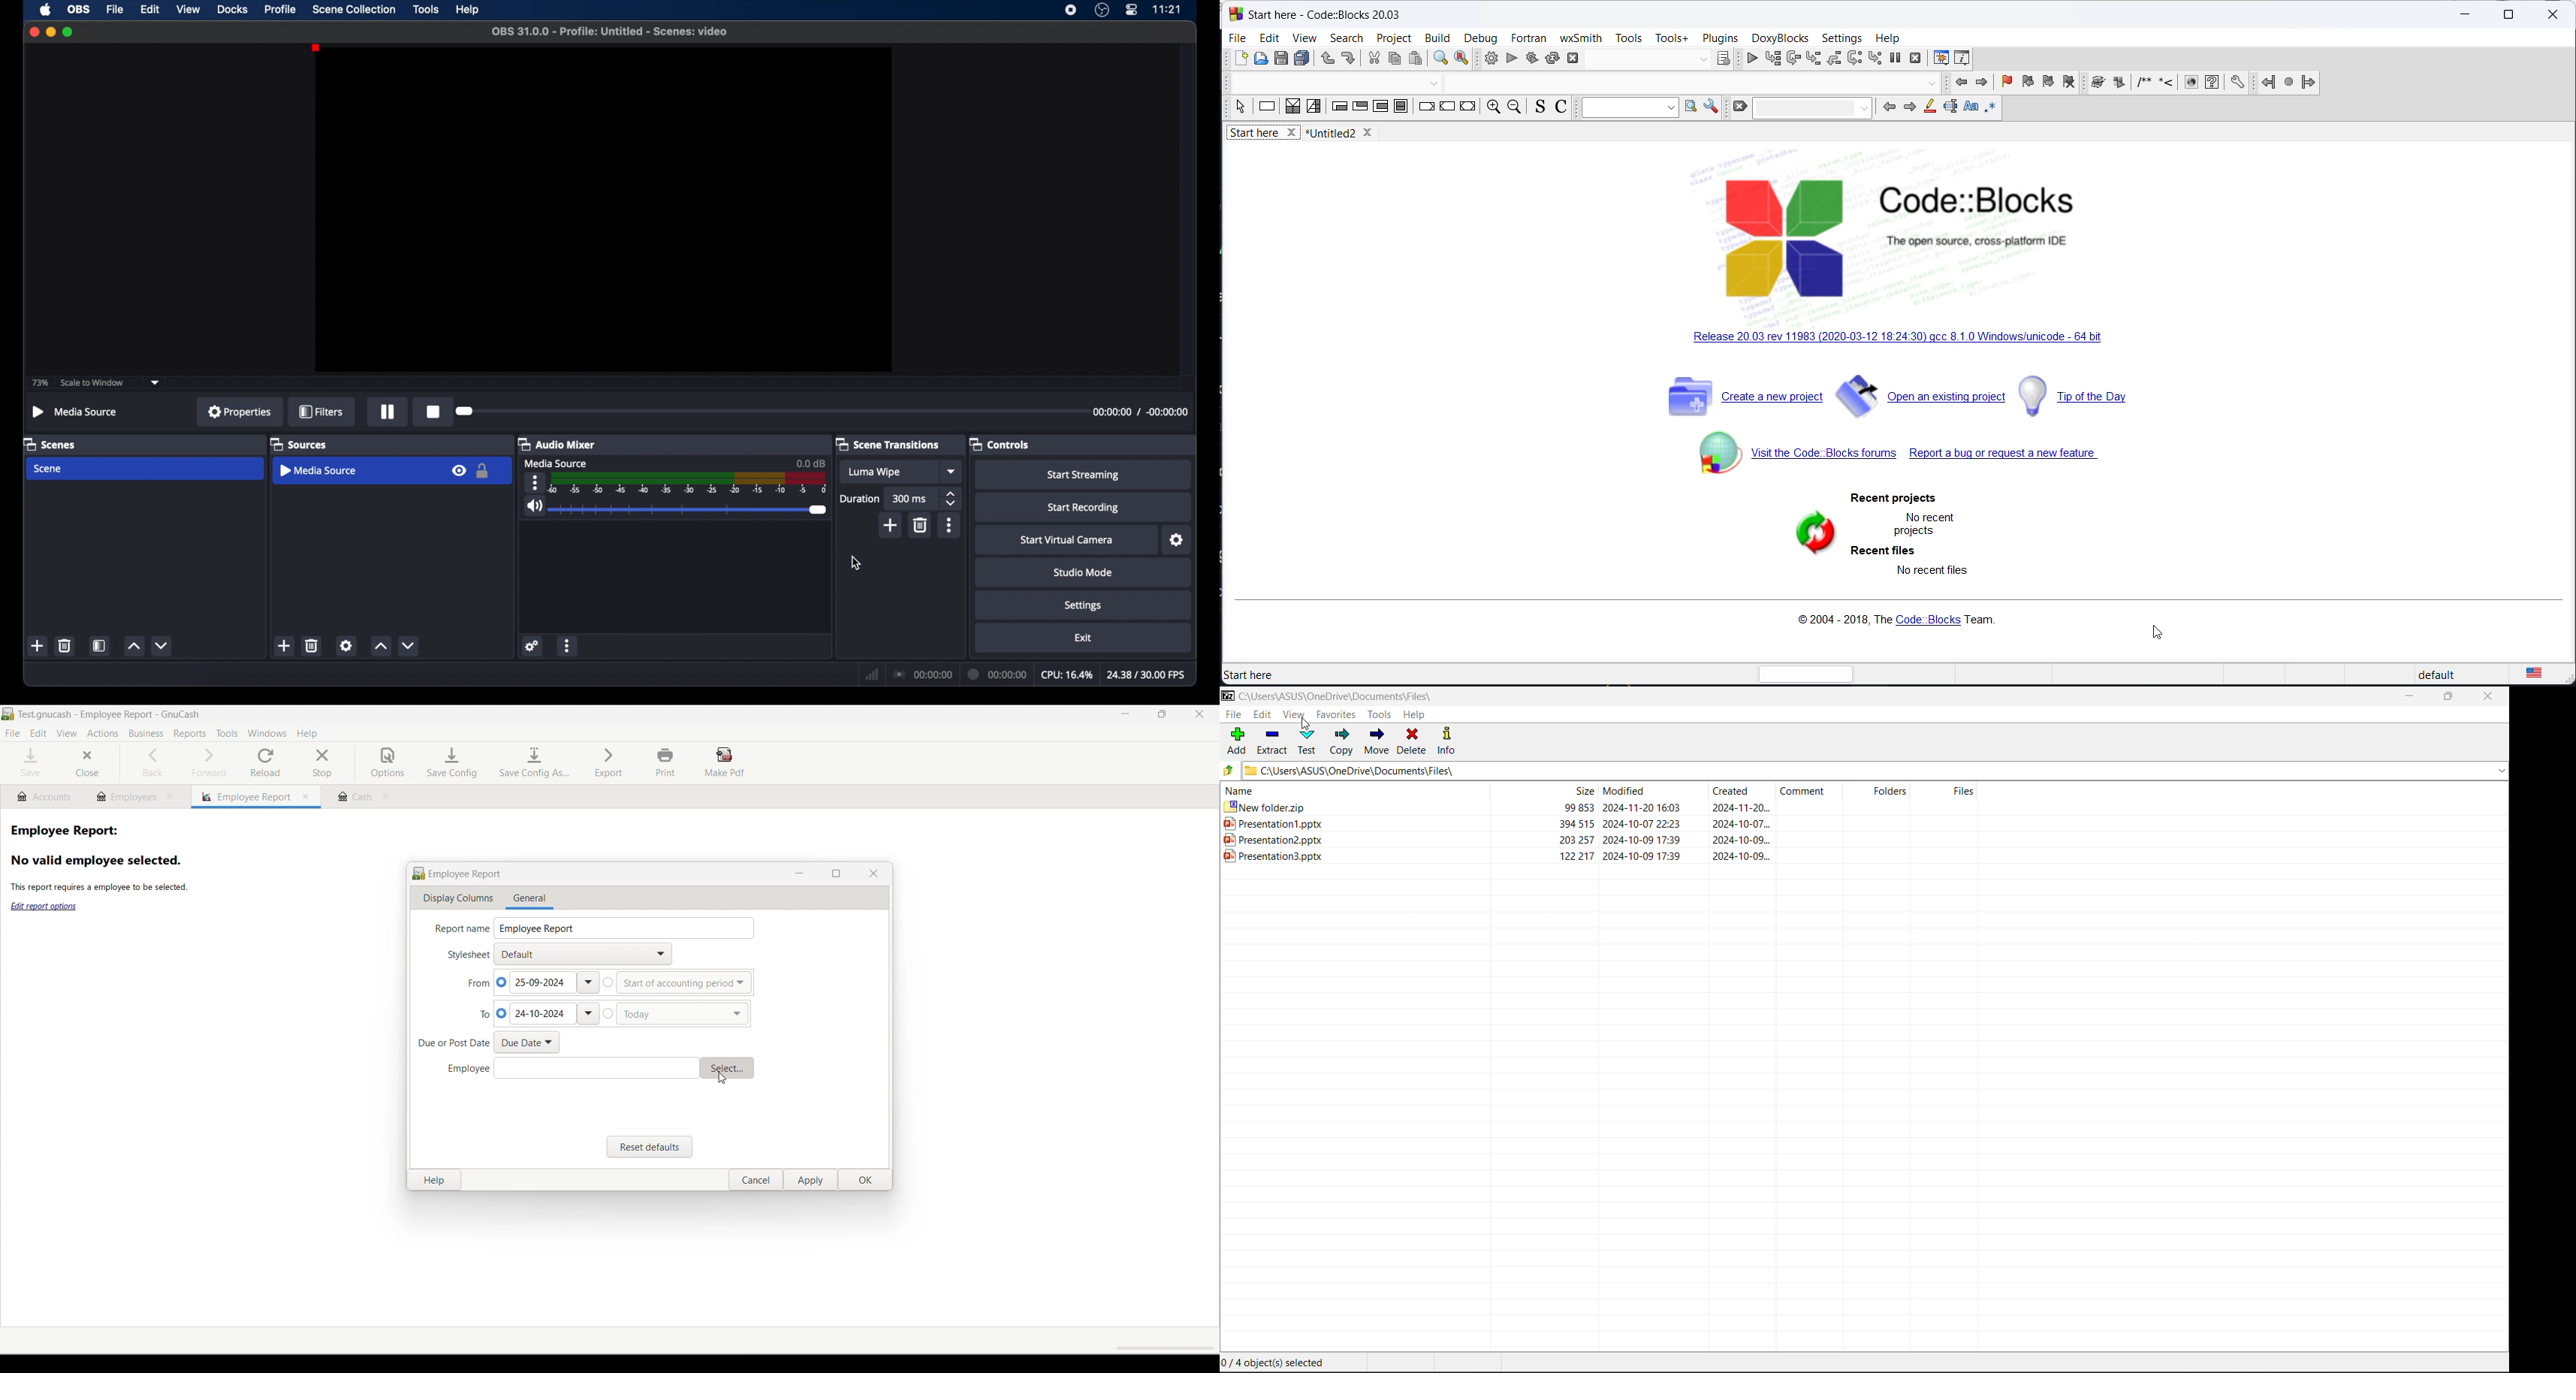 The image size is (2576, 1400). I want to click on new release, so click(1903, 339).